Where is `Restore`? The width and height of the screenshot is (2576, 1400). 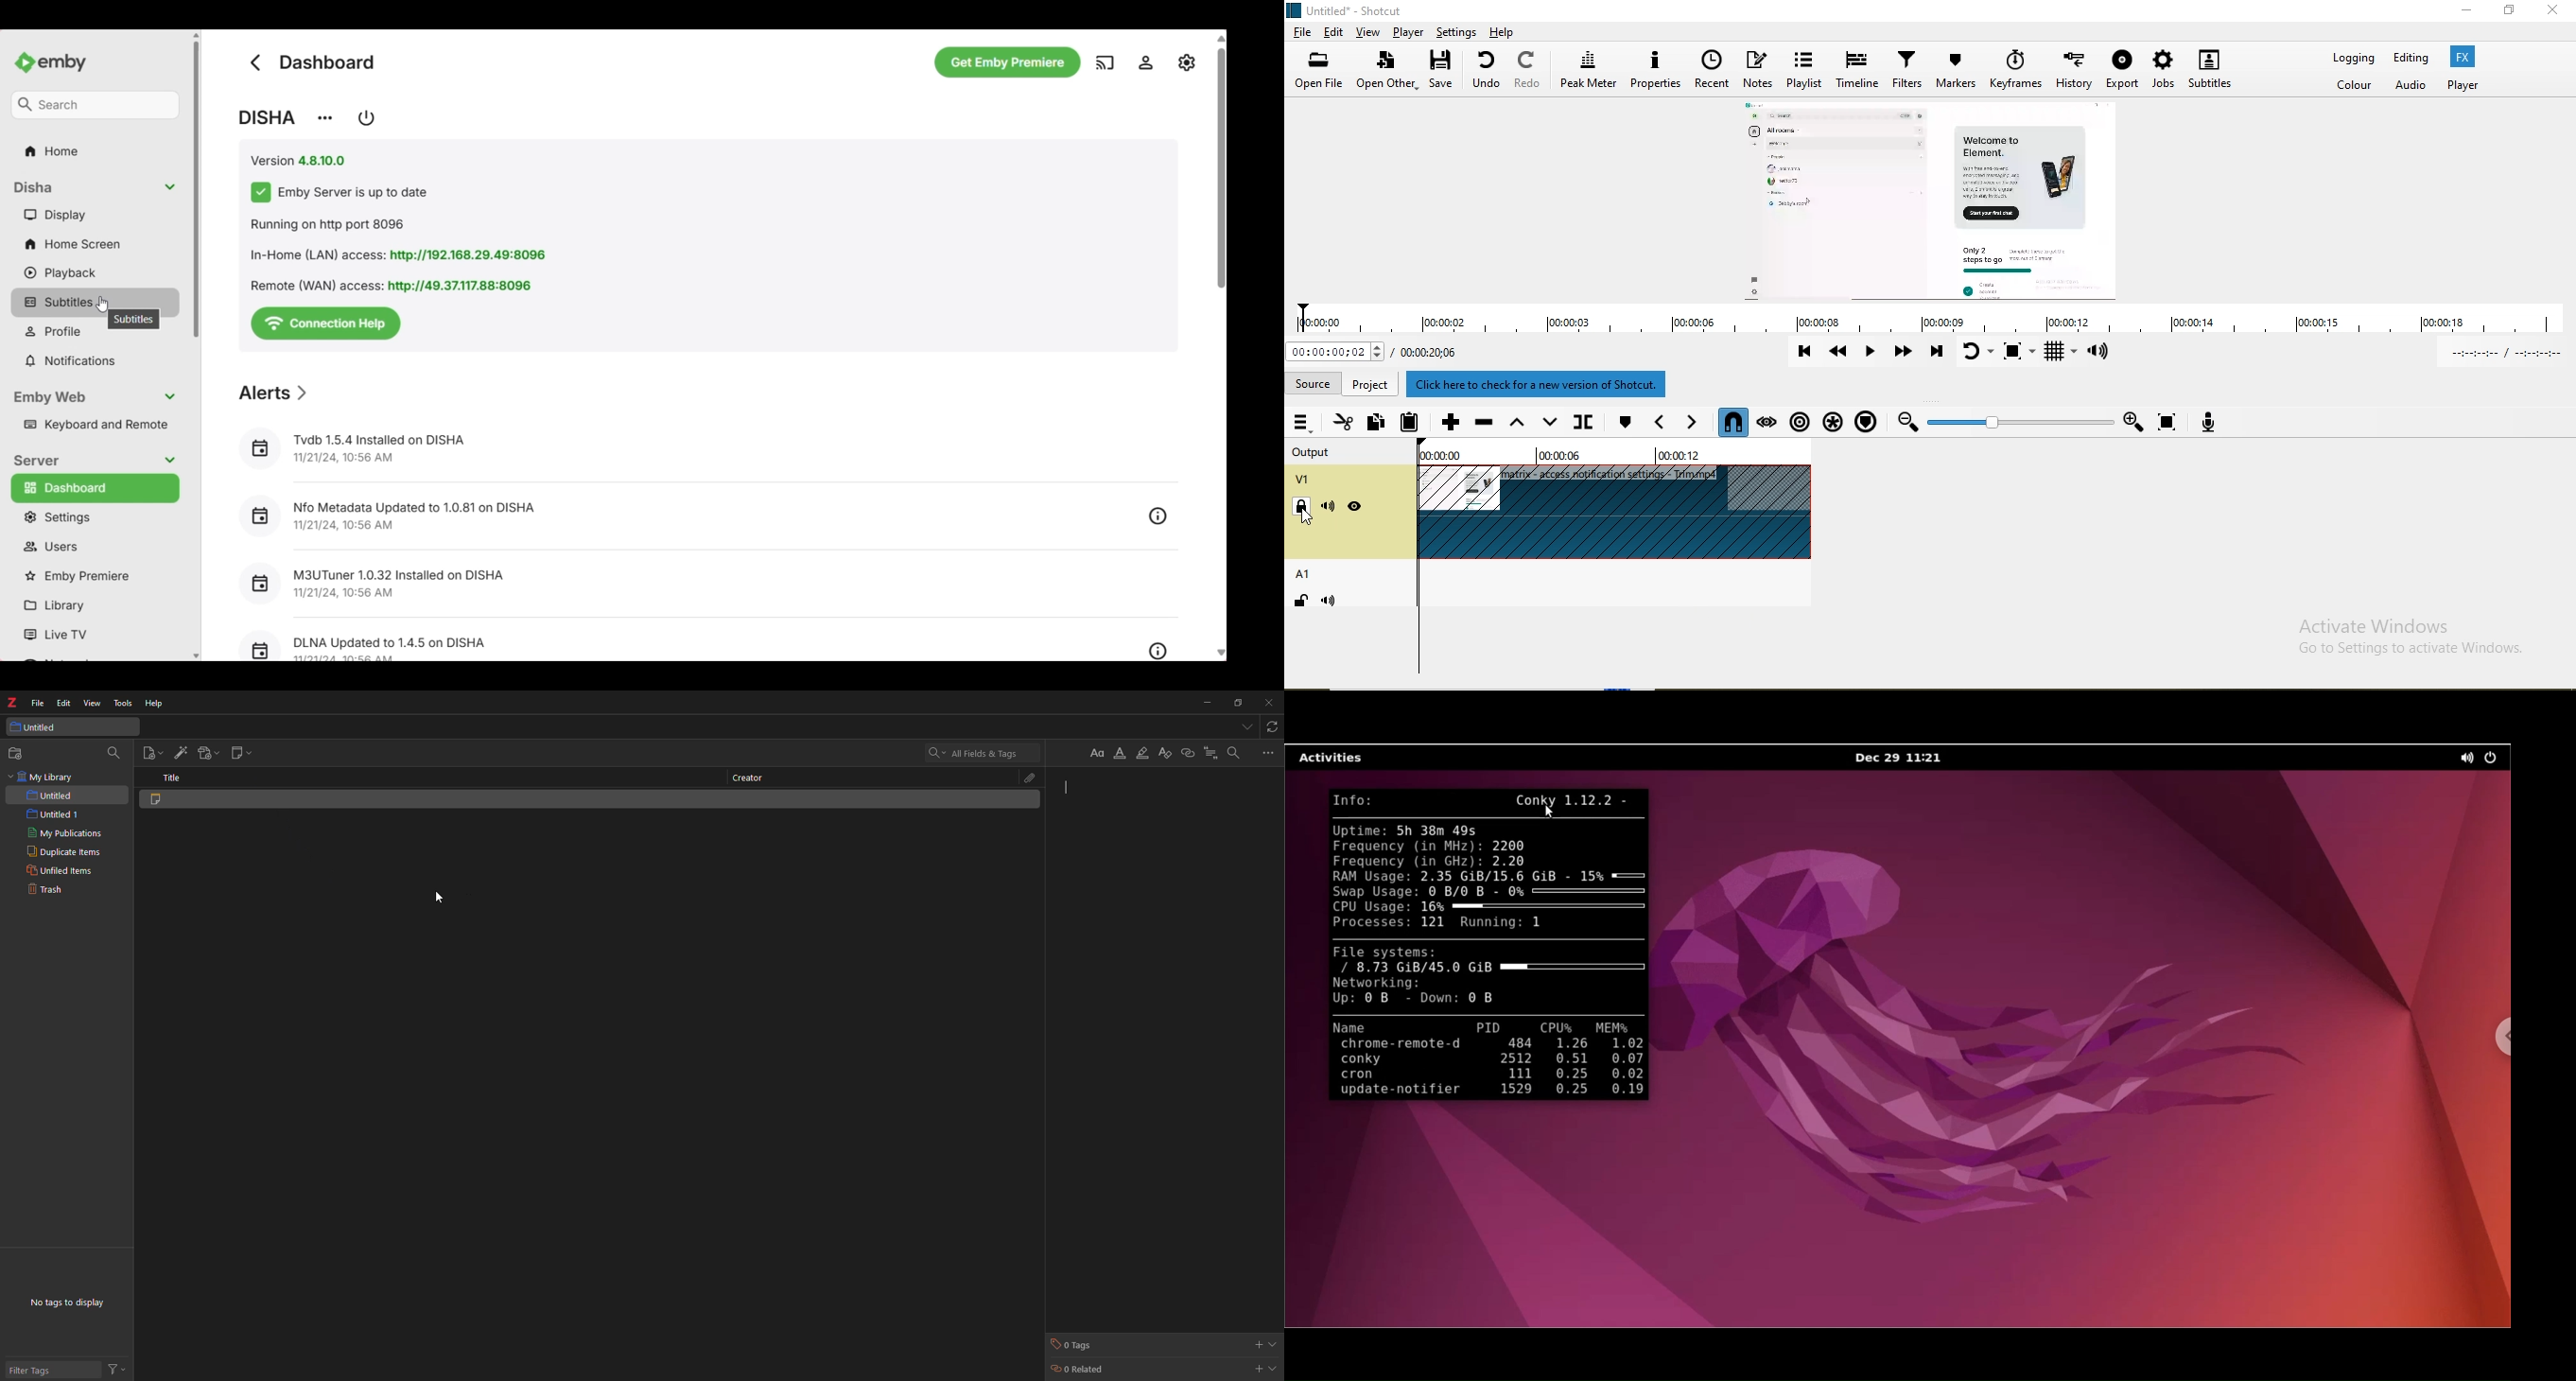
Restore is located at coordinates (2510, 10).